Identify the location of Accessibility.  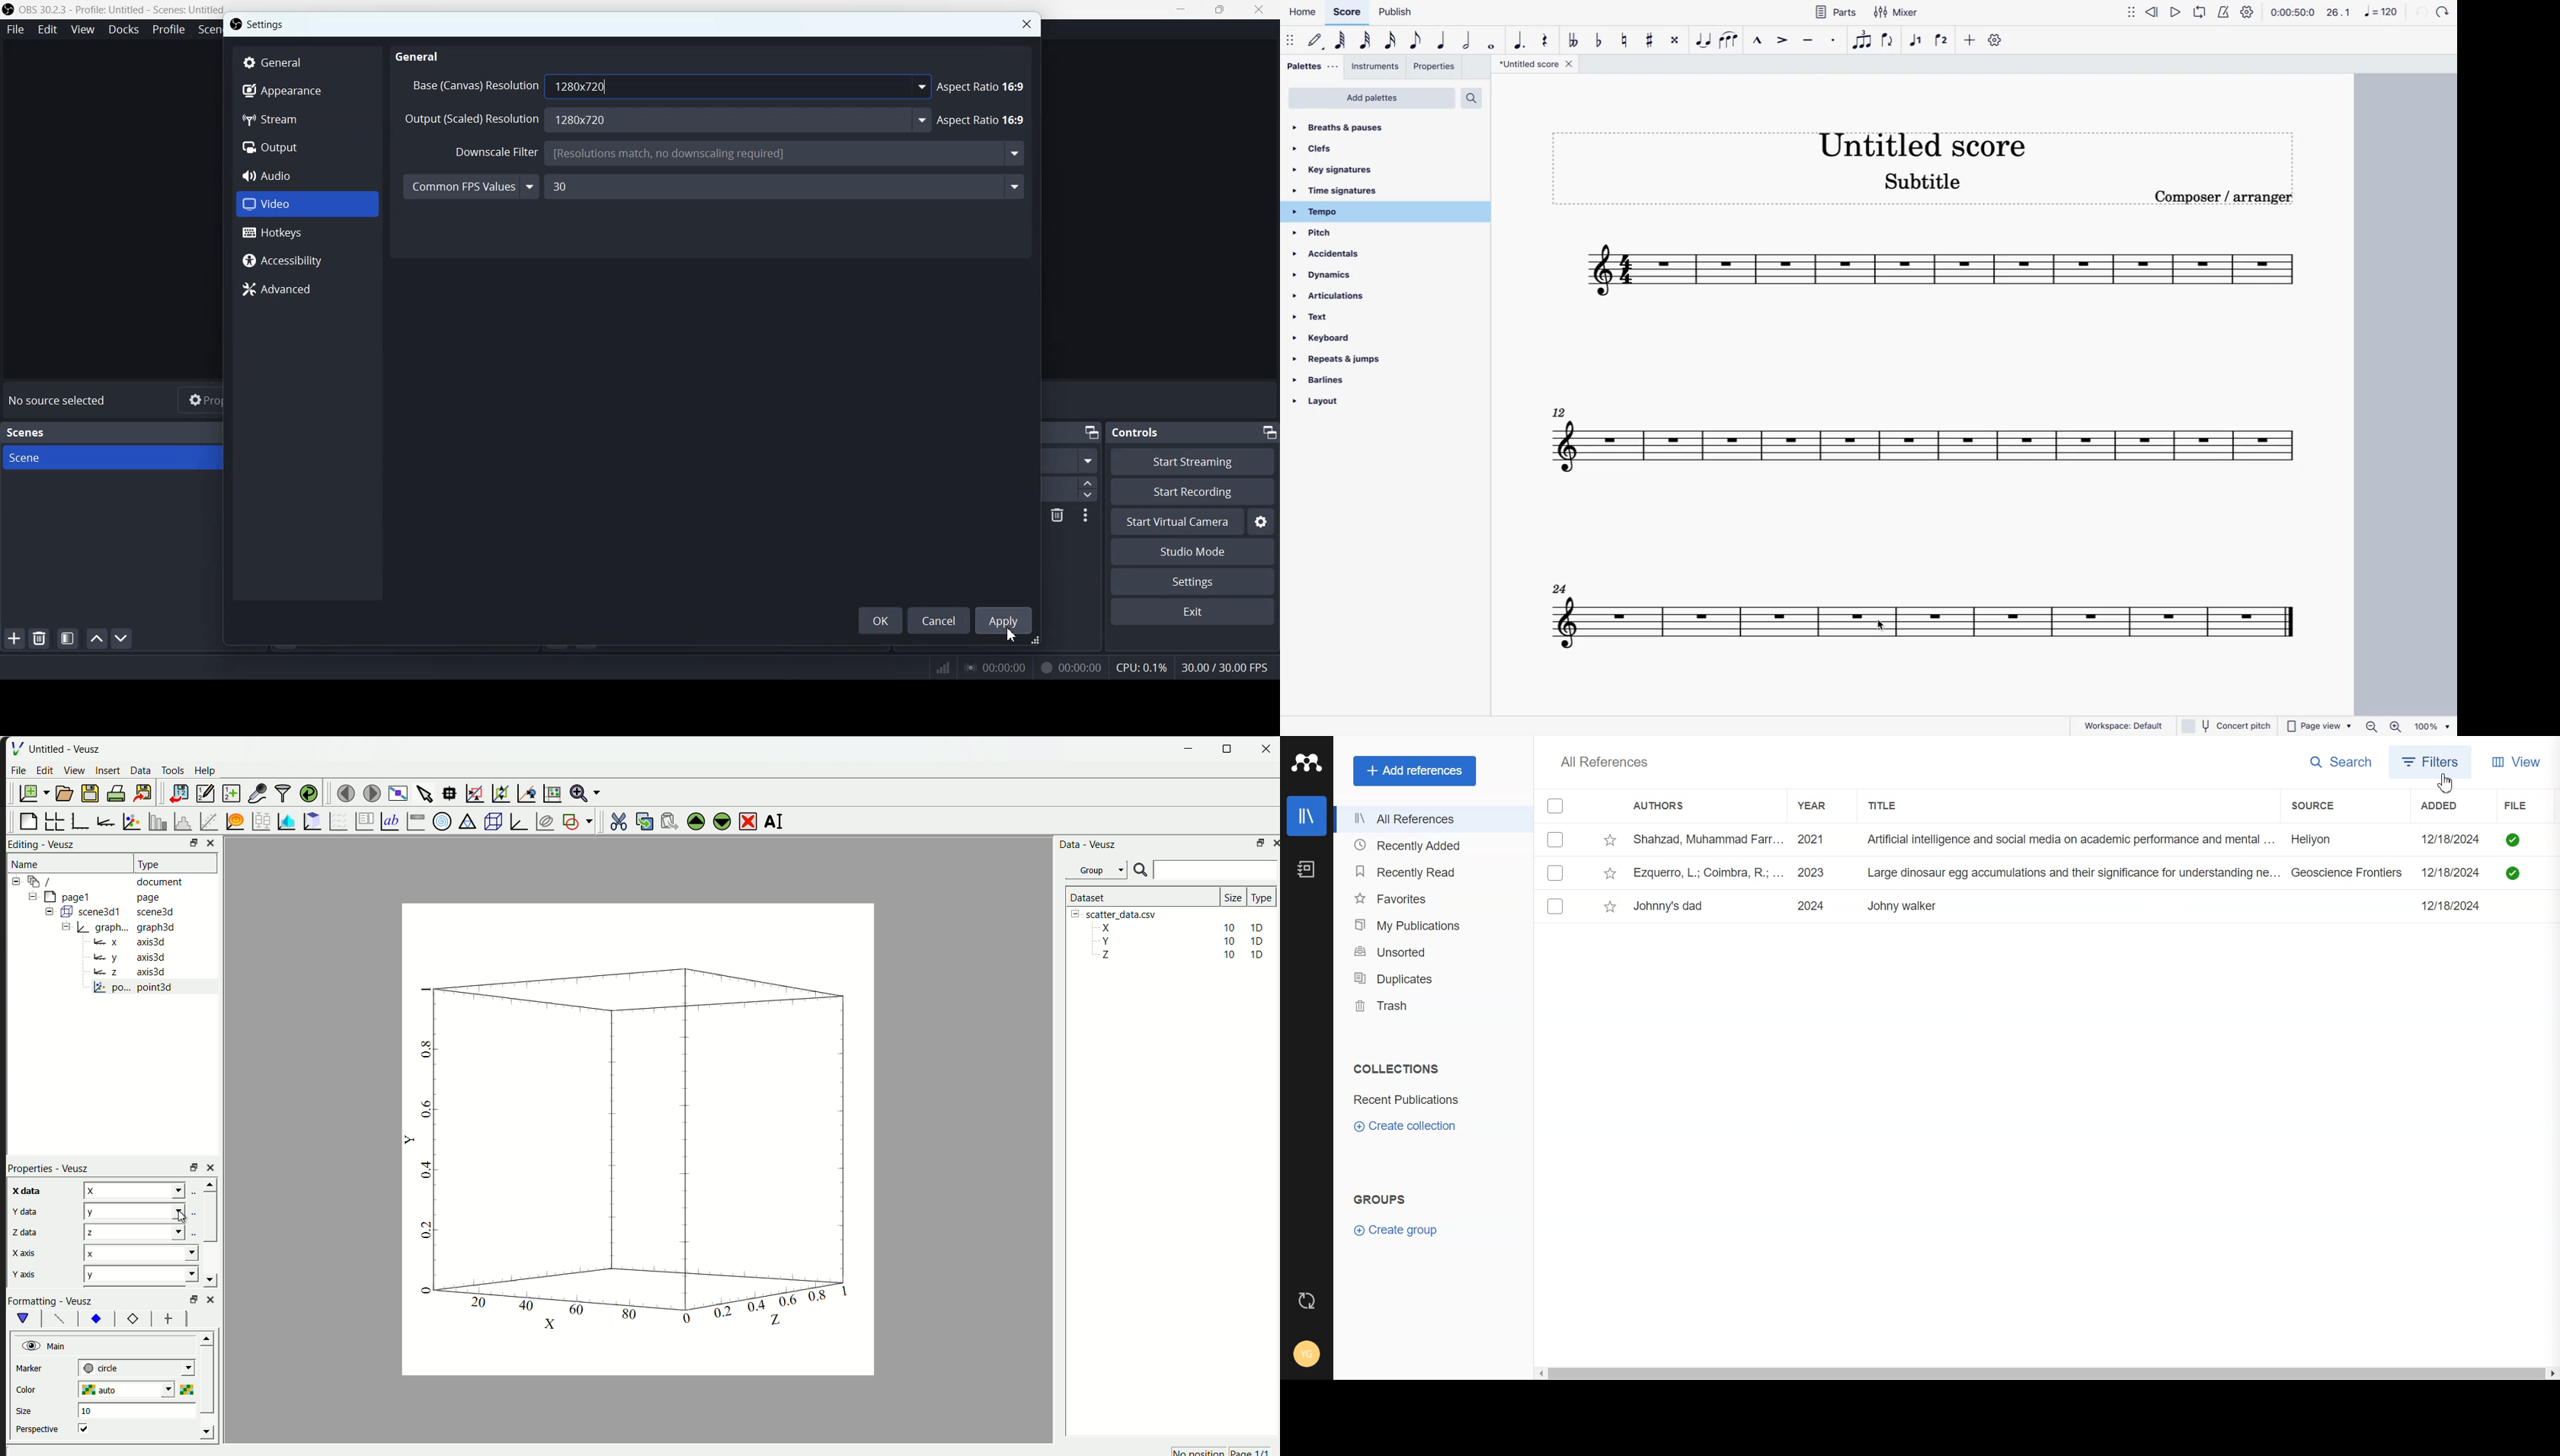
(308, 260).